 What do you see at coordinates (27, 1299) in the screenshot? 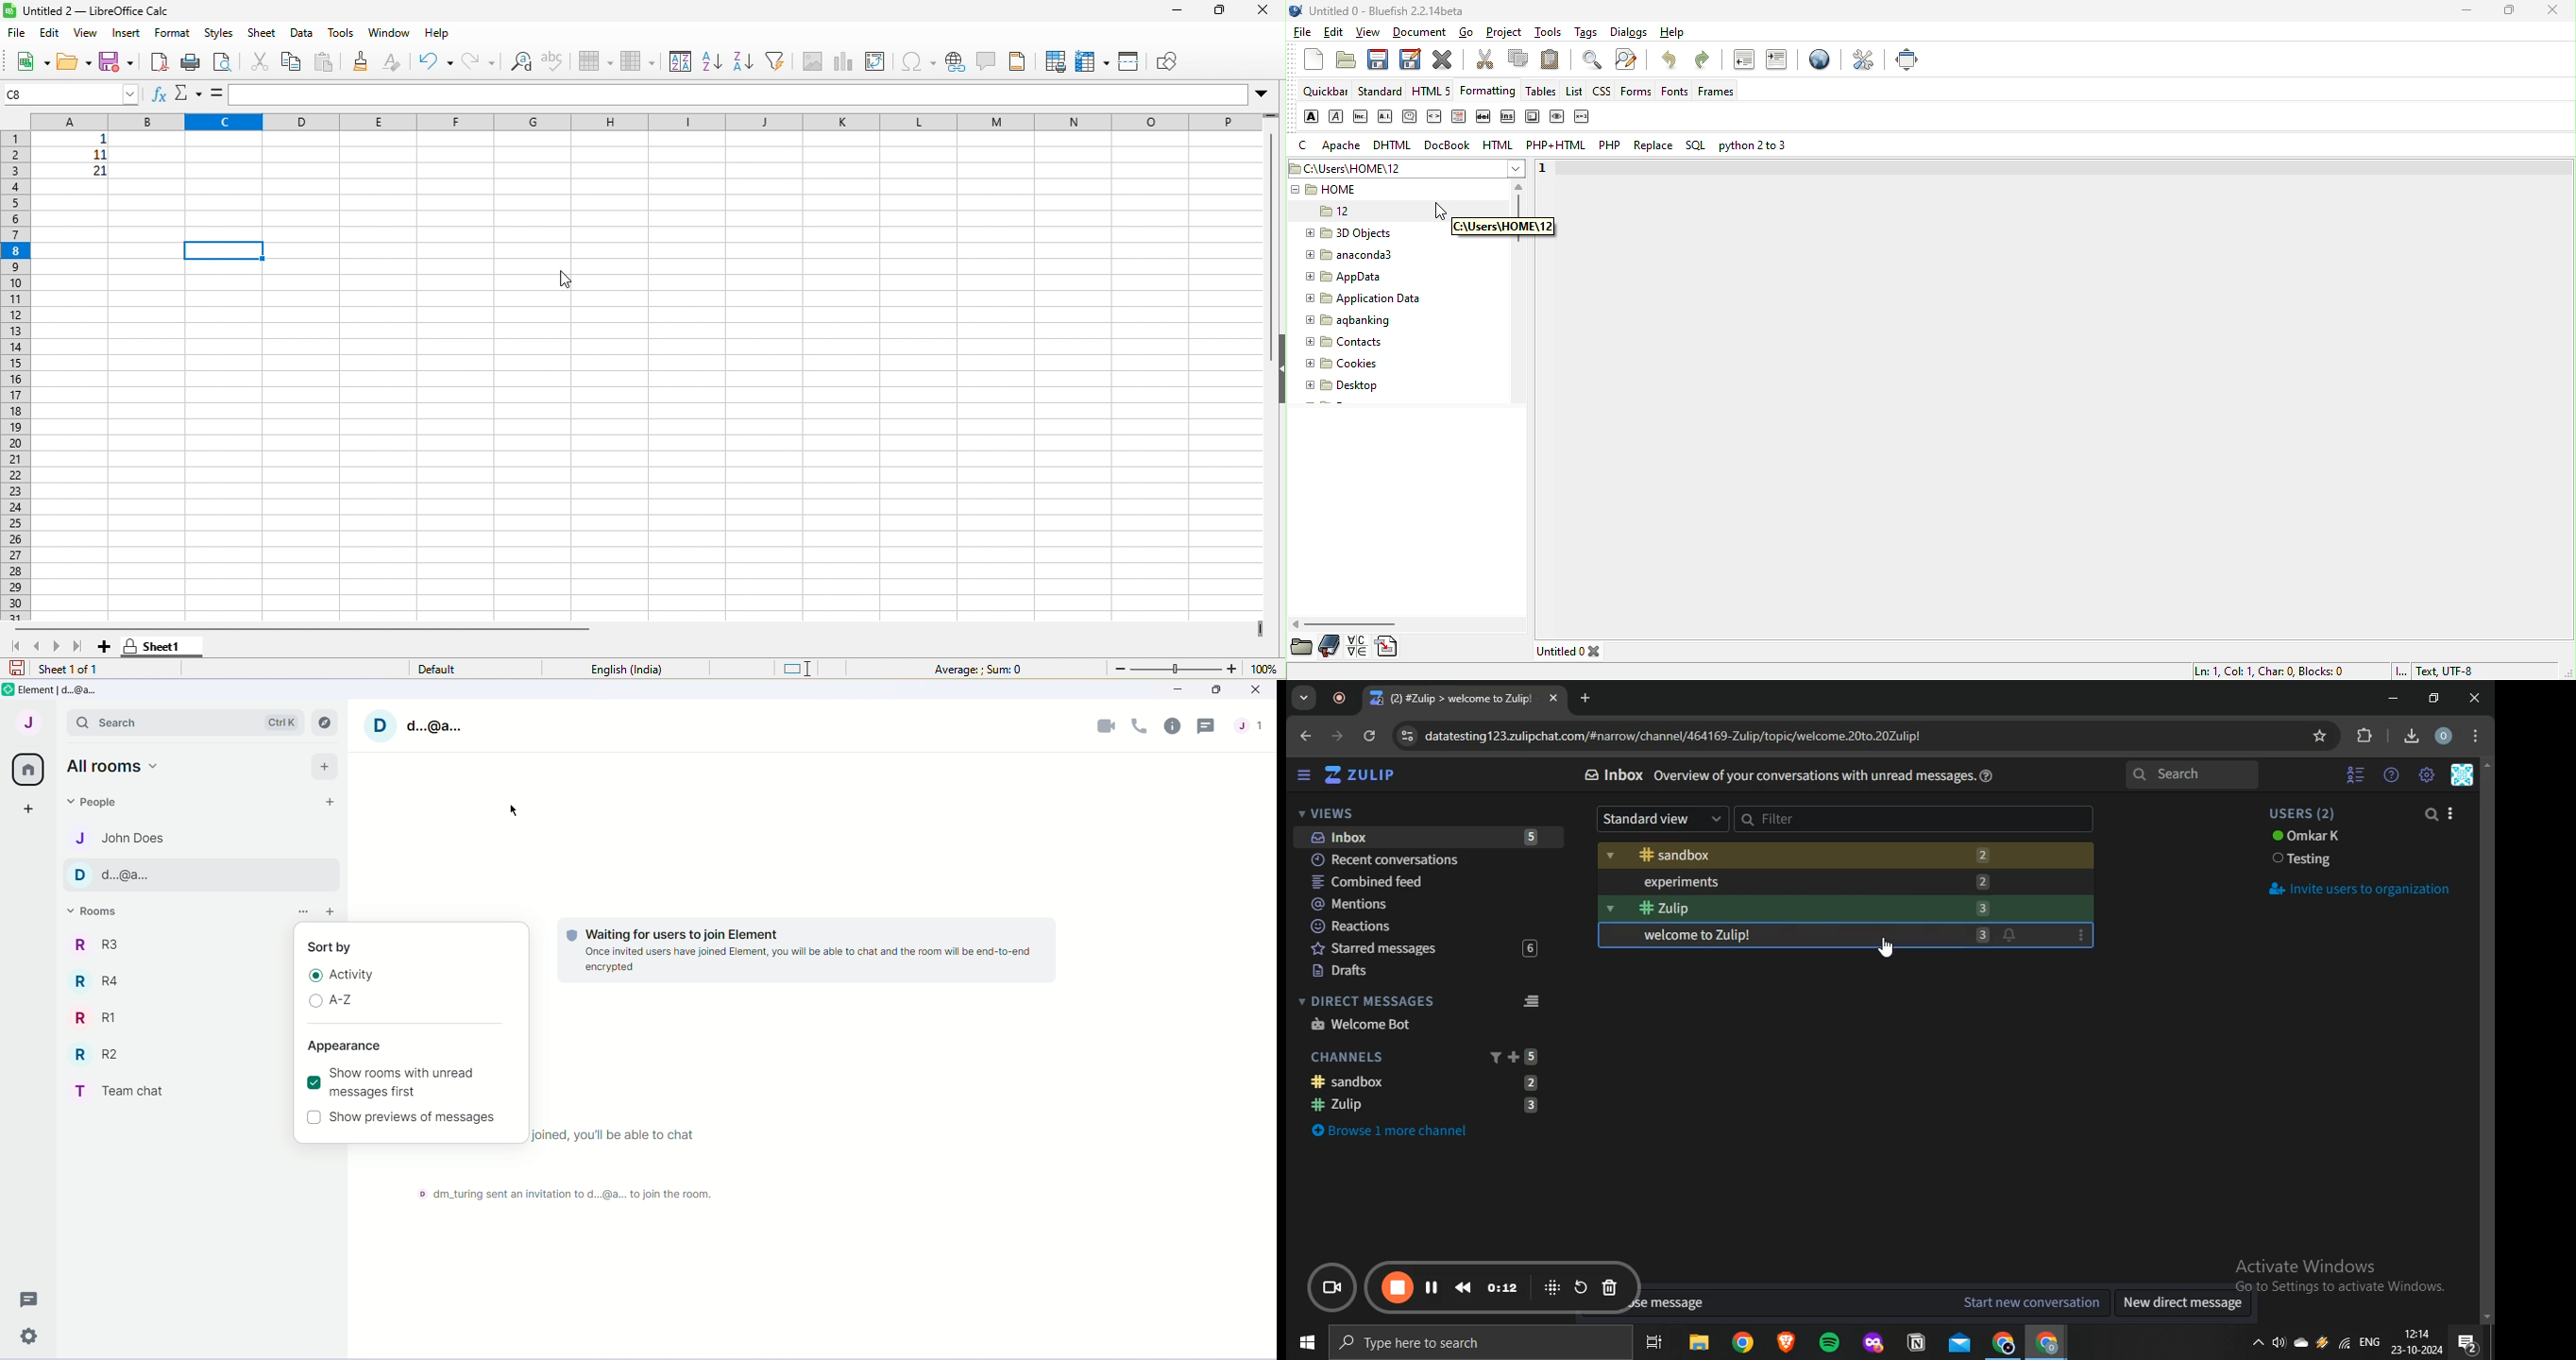
I see `Threads` at bounding box center [27, 1299].